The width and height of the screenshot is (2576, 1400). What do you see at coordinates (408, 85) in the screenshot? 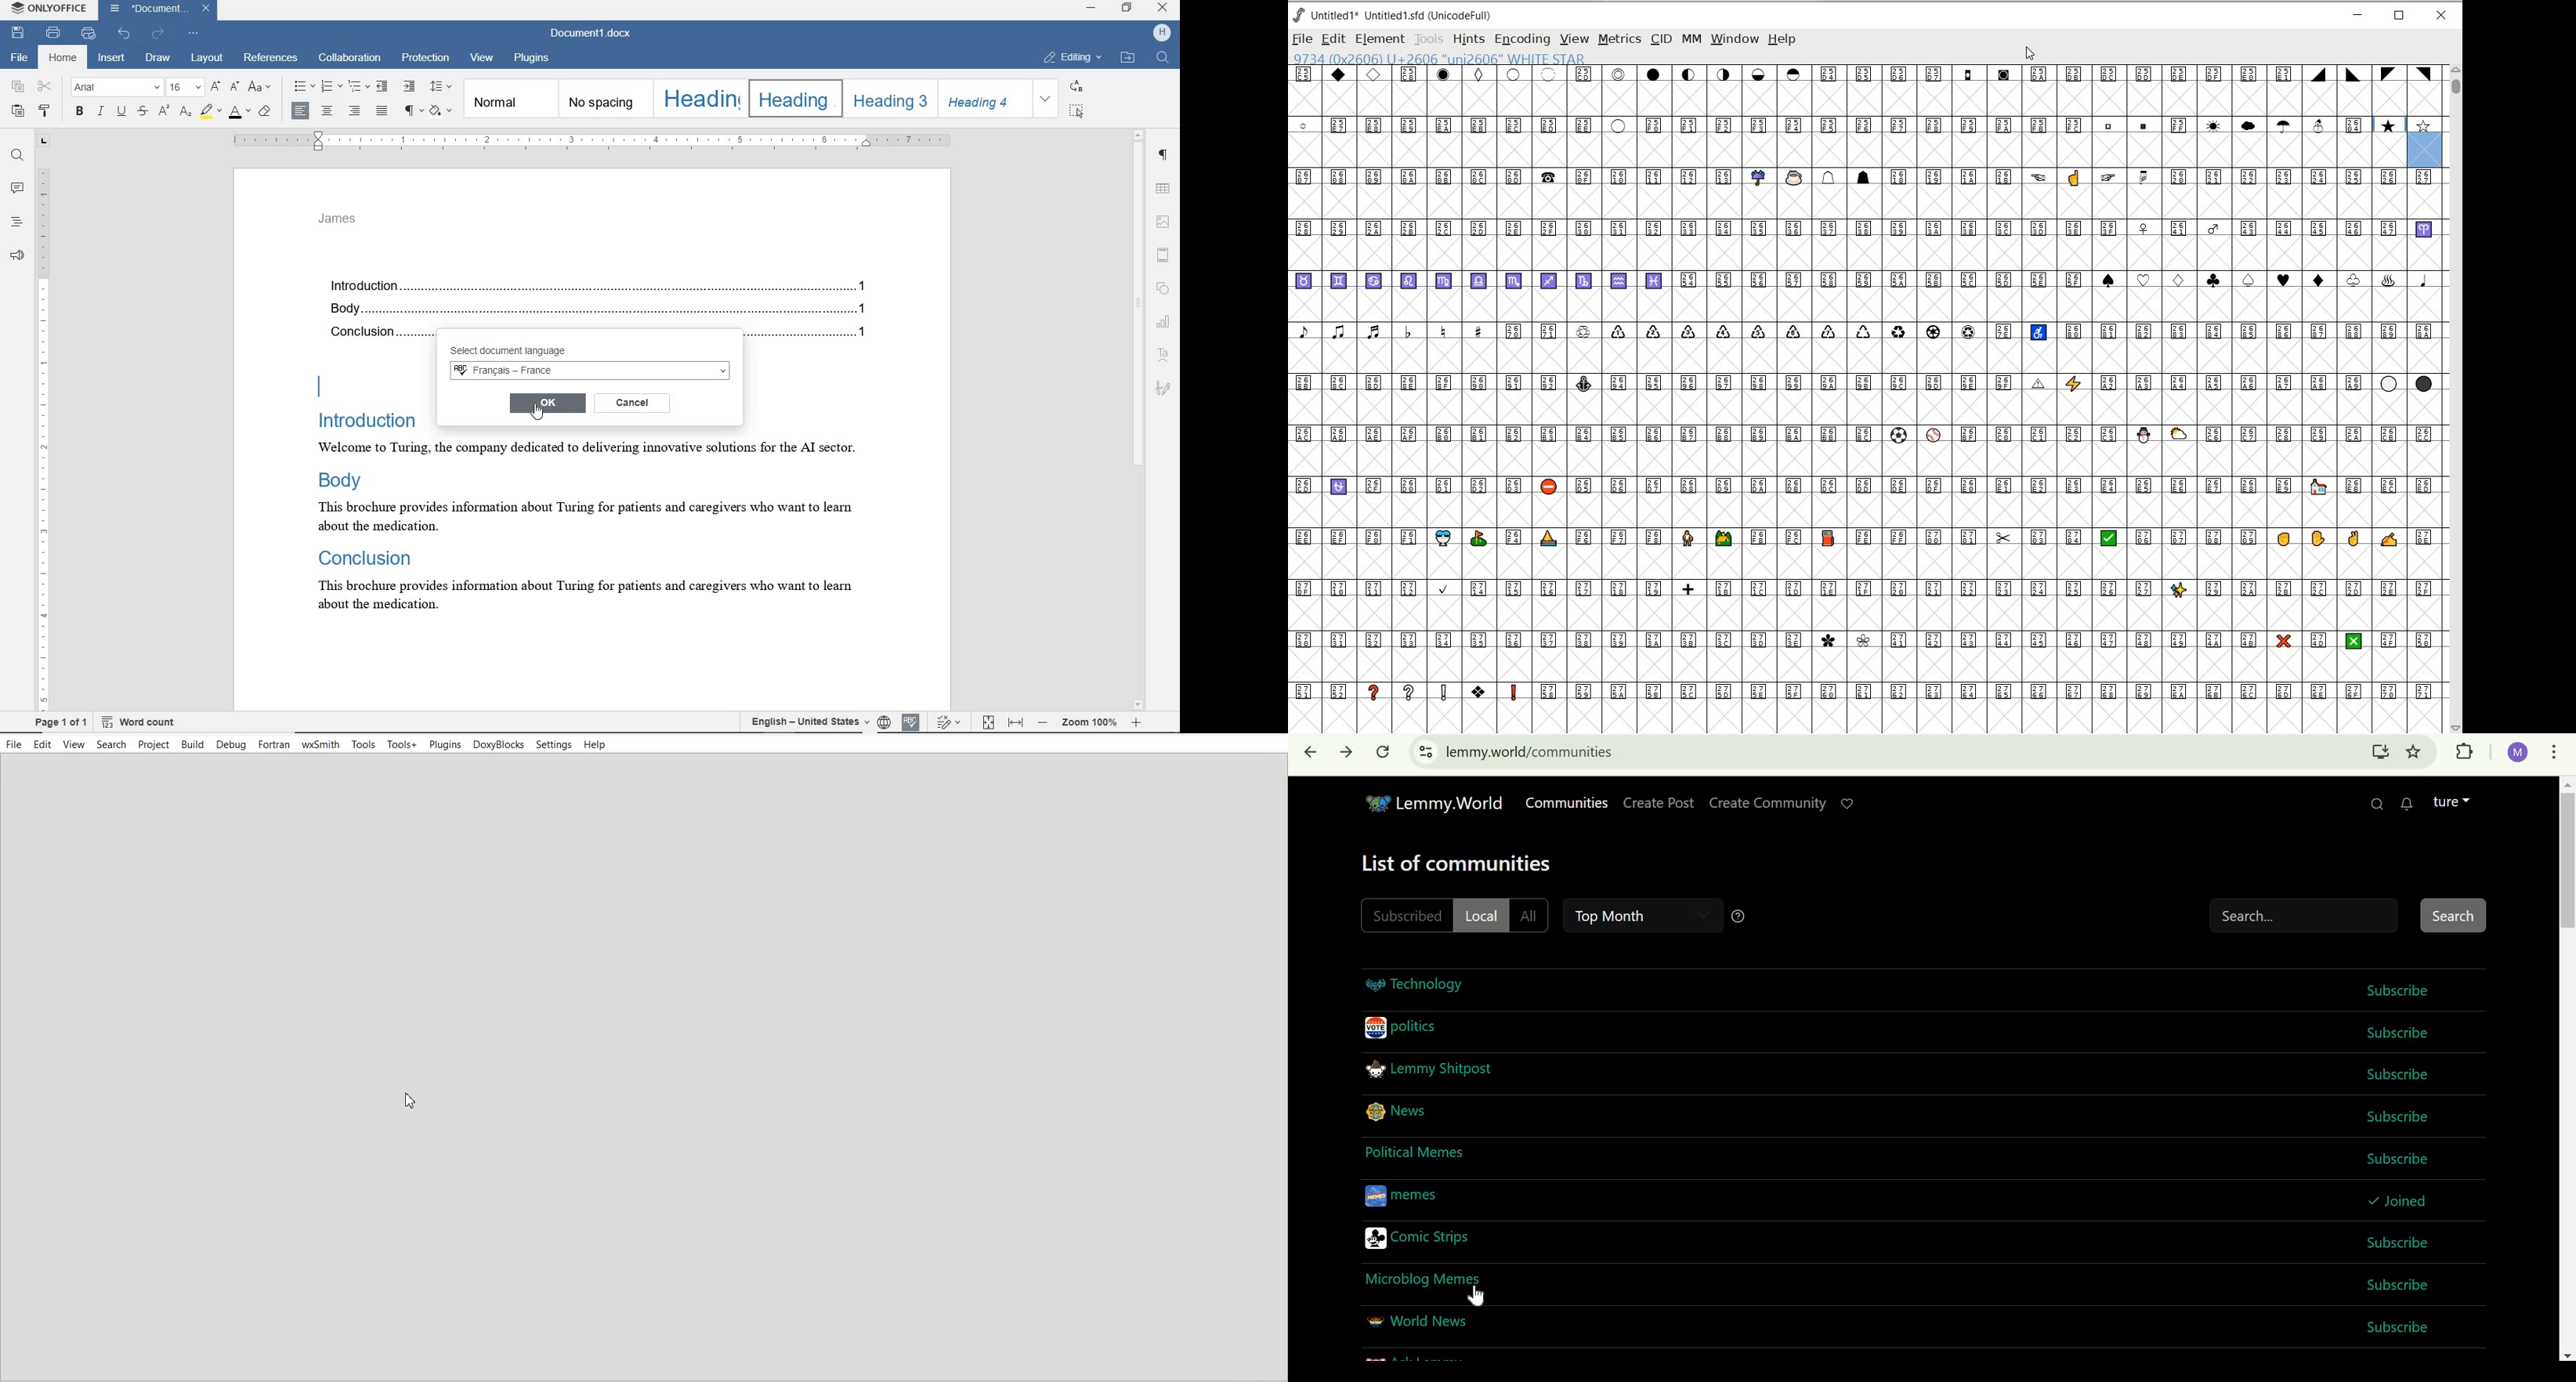
I see `increase indent` at bounding box center [408, 85].